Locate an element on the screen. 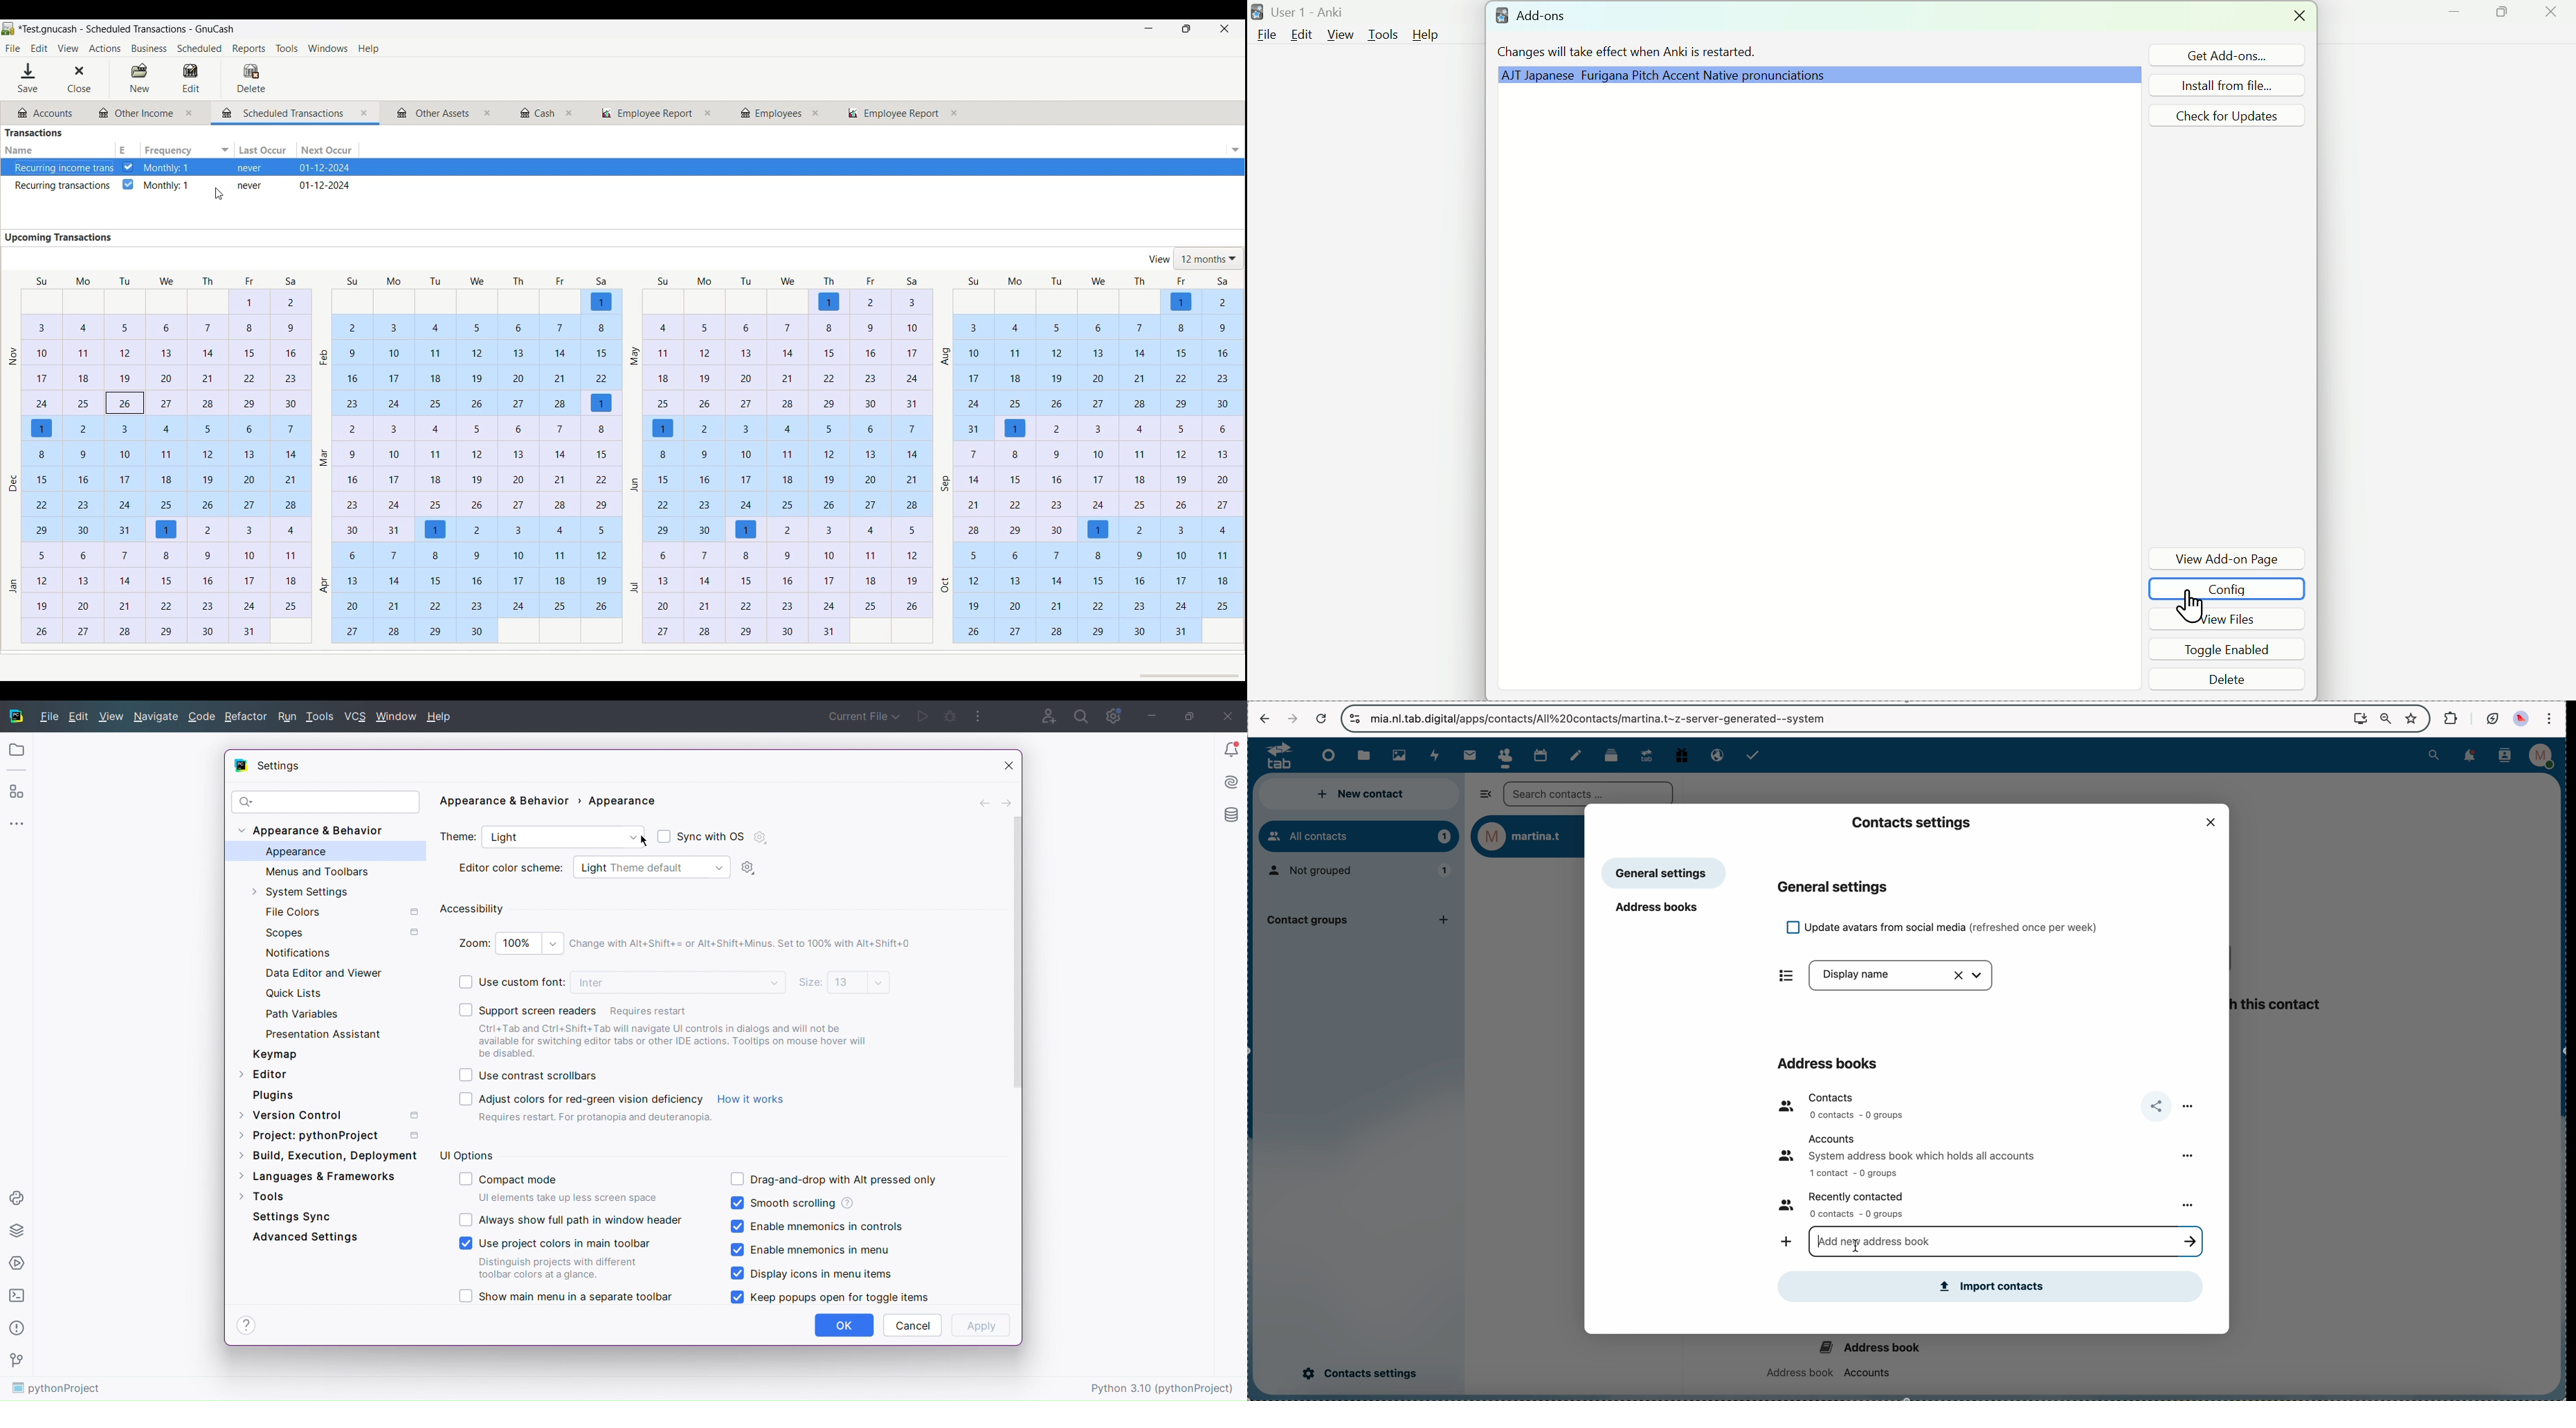 The image size is (2576, 1428). Install from file... is located at coordinates (2229, 84).